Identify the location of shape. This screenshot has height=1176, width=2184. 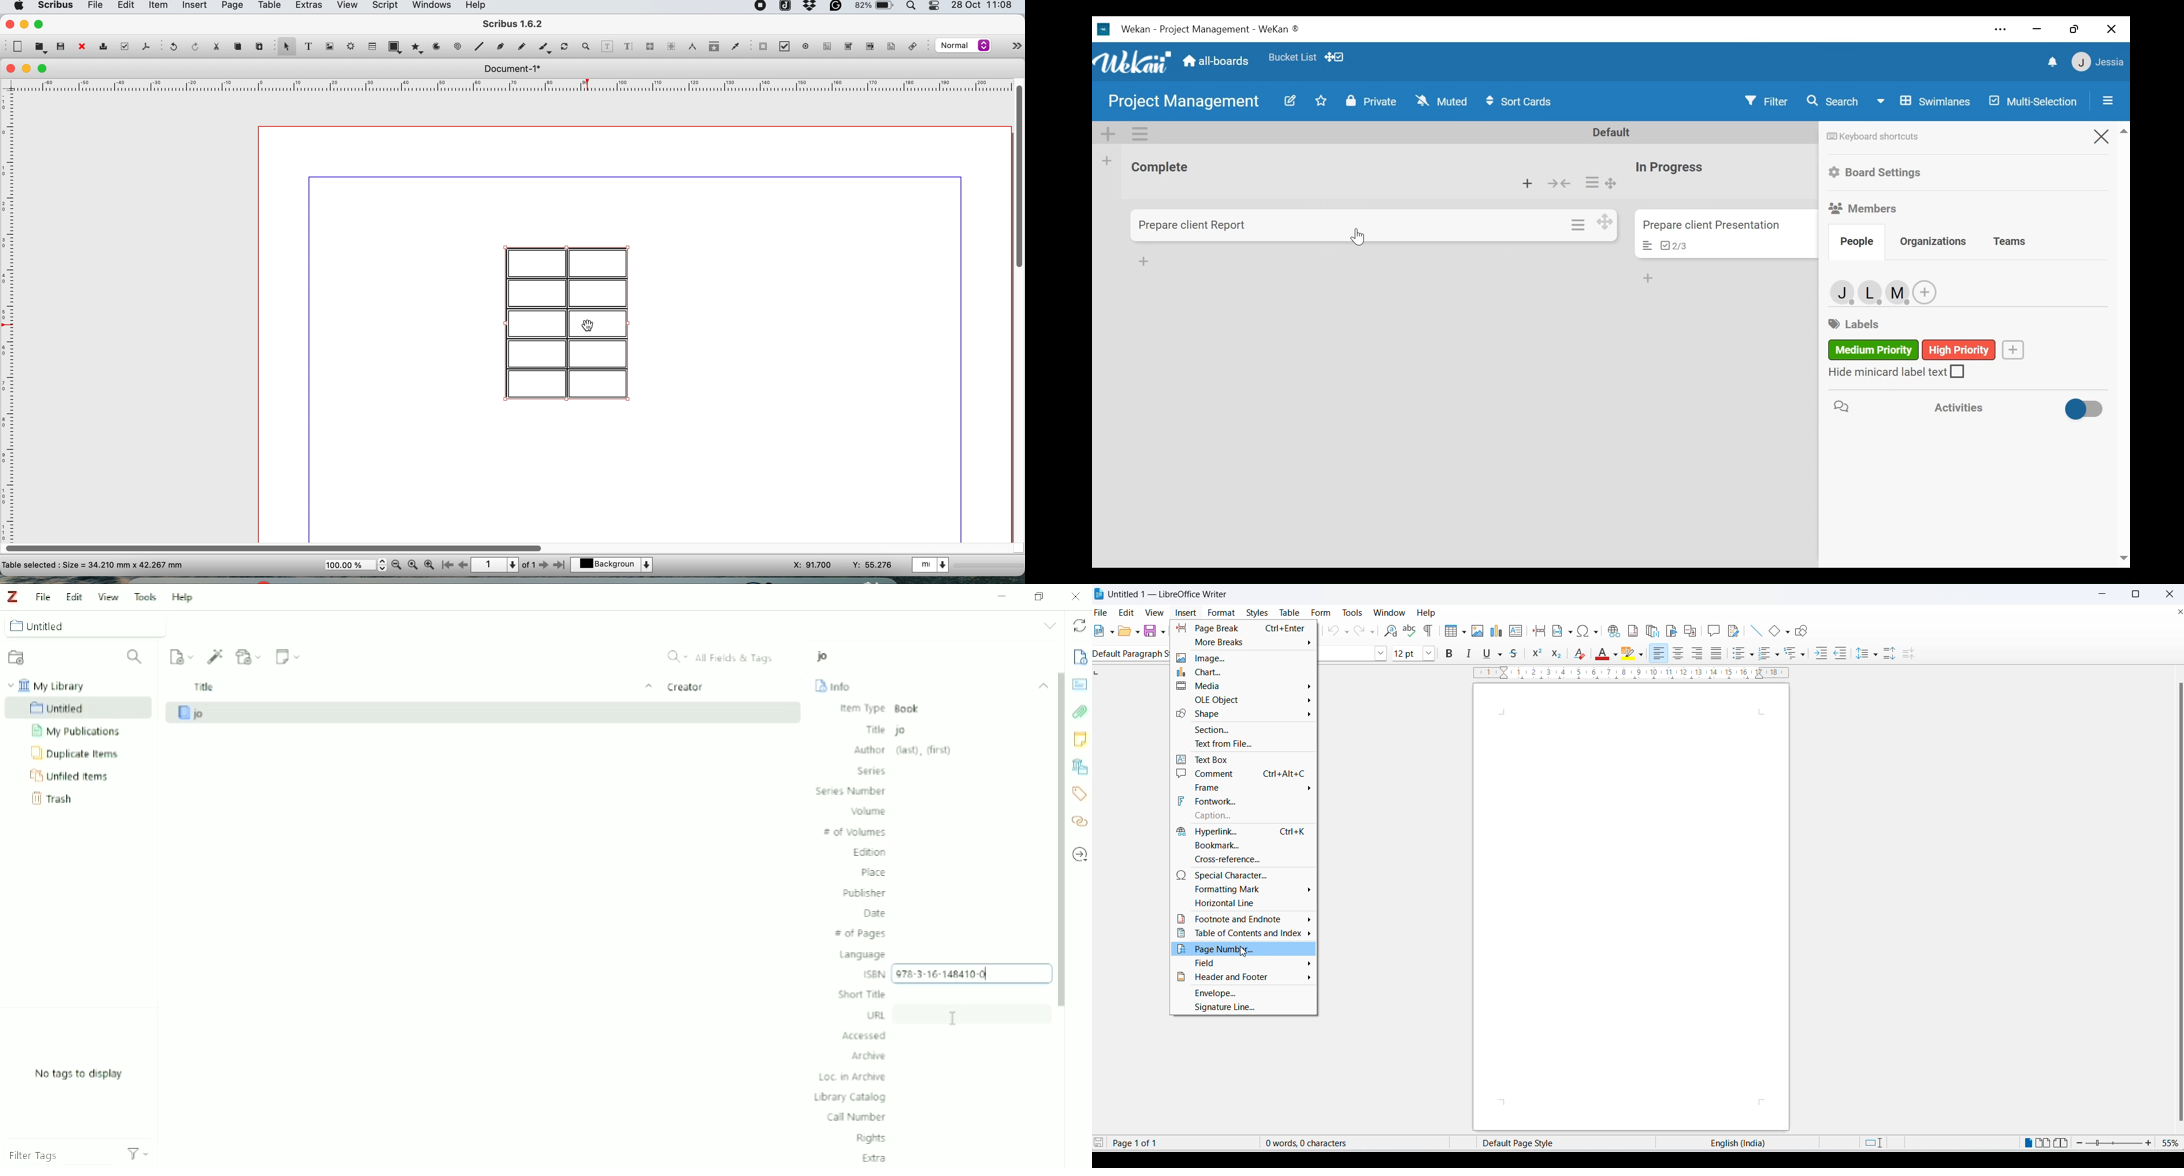
(397, 47).